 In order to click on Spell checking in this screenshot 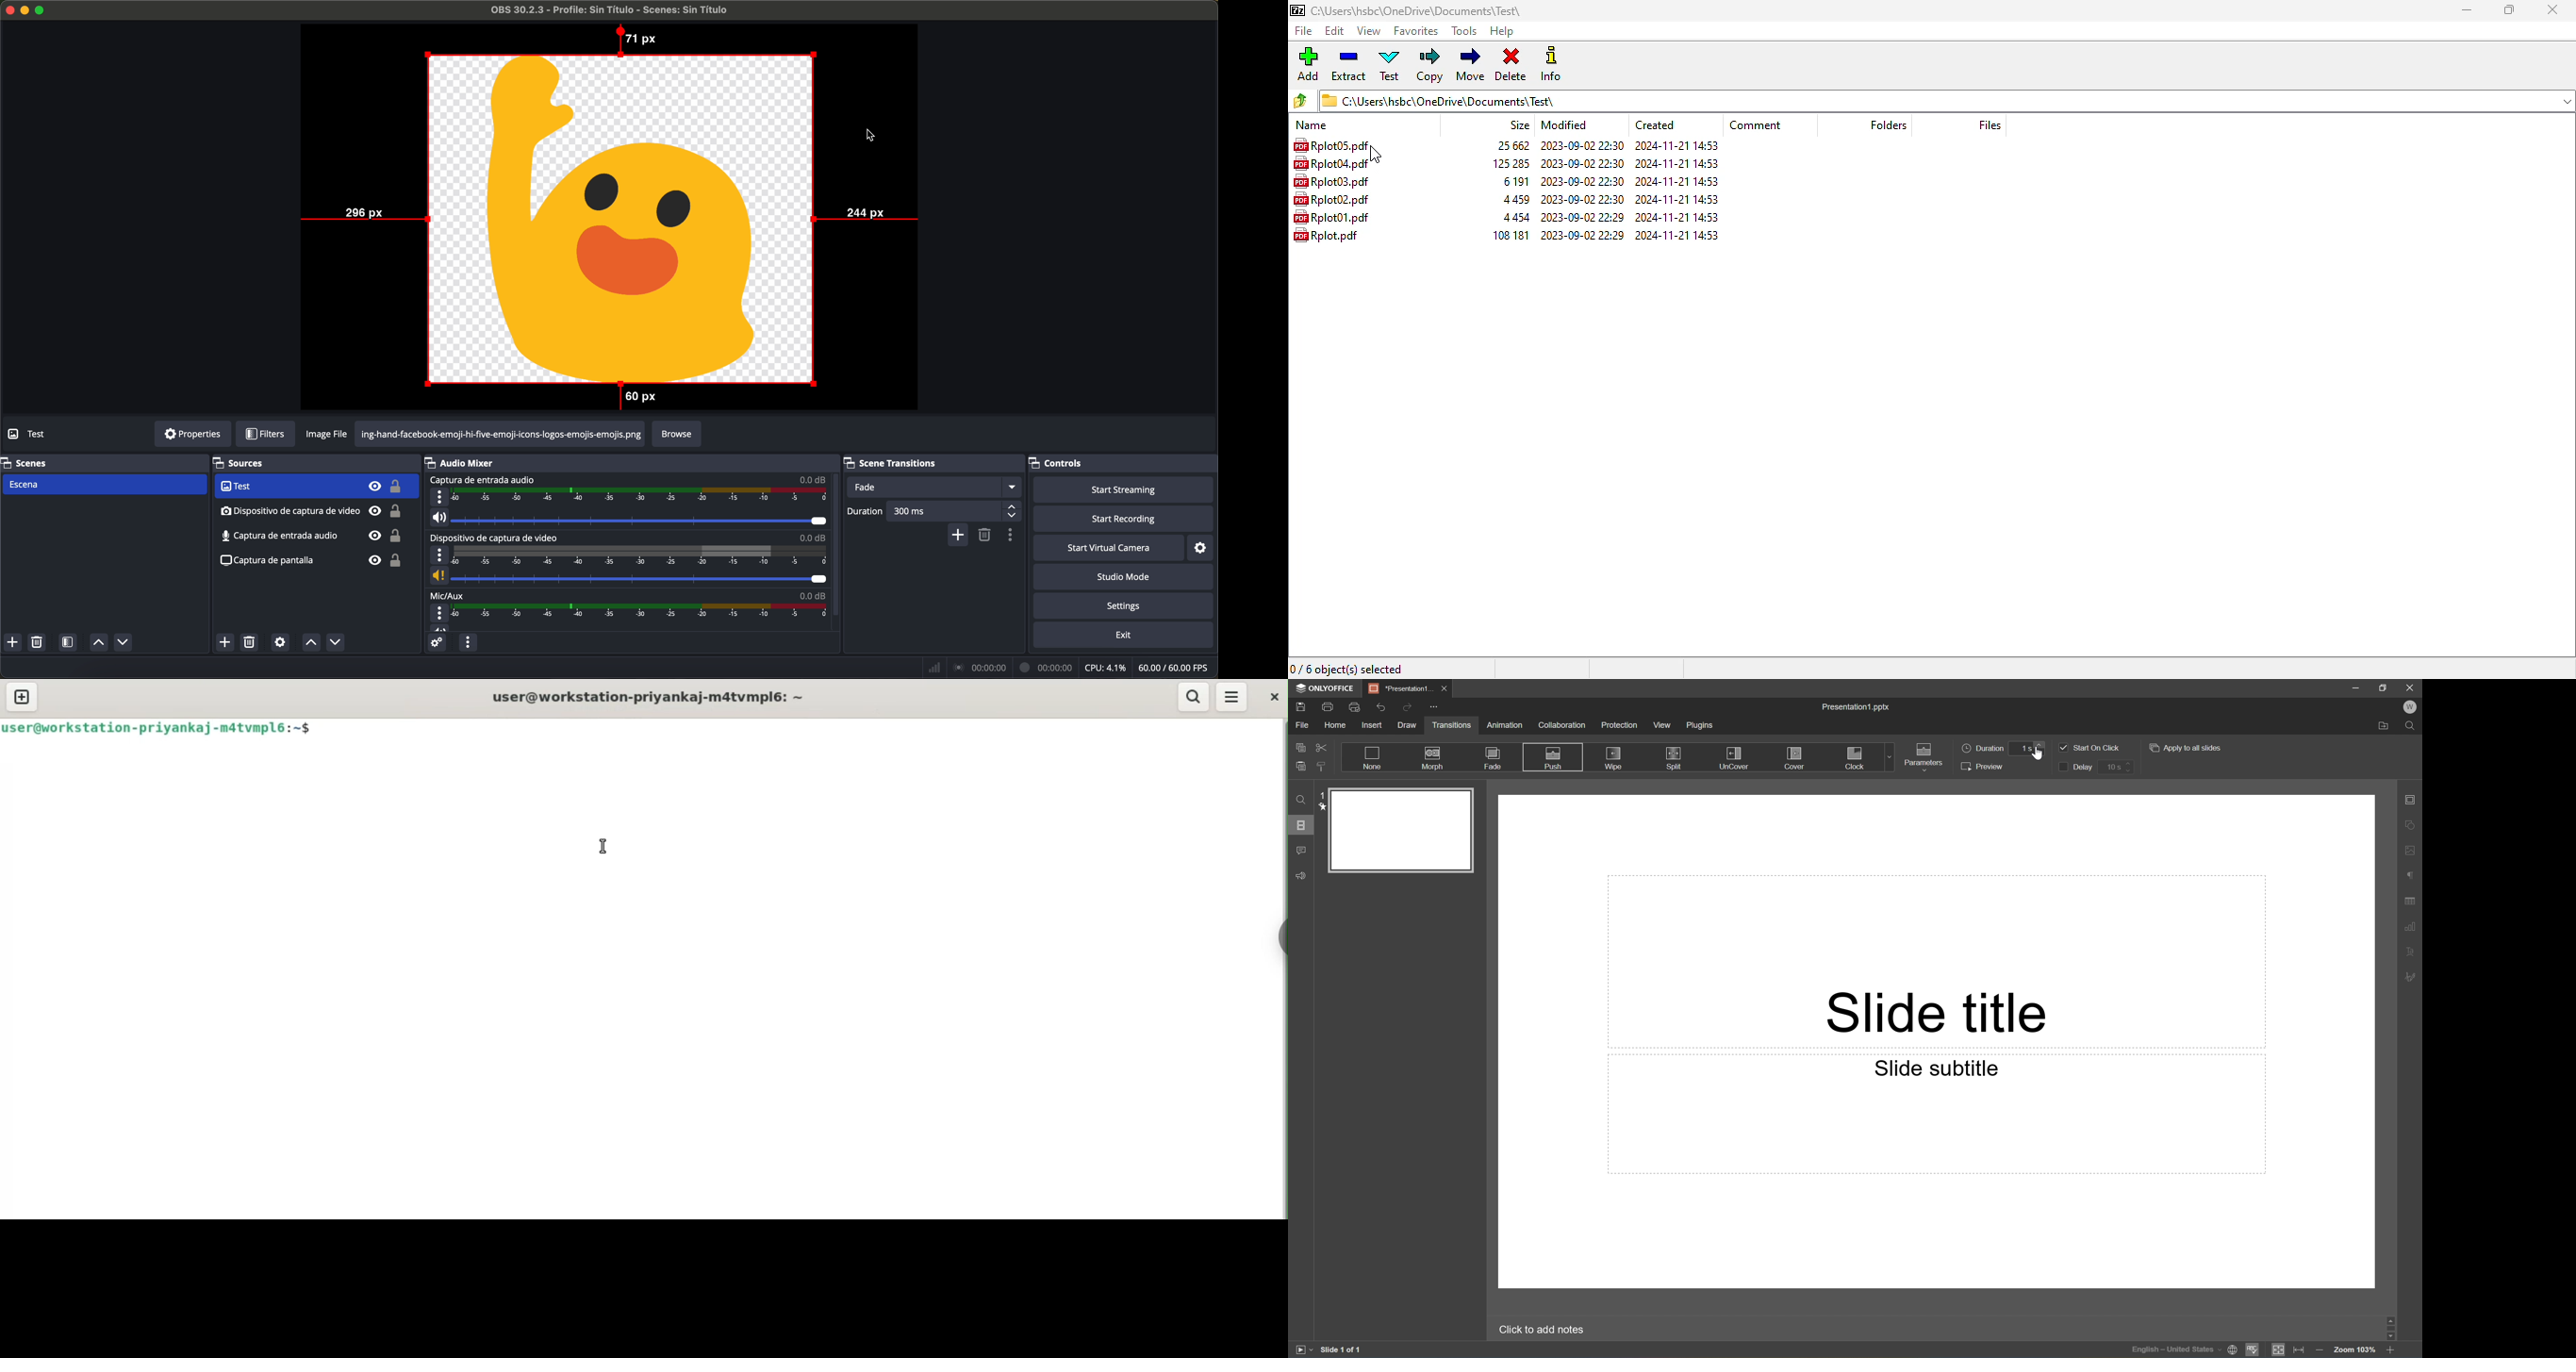, I will do `click(2253, 1350)`.